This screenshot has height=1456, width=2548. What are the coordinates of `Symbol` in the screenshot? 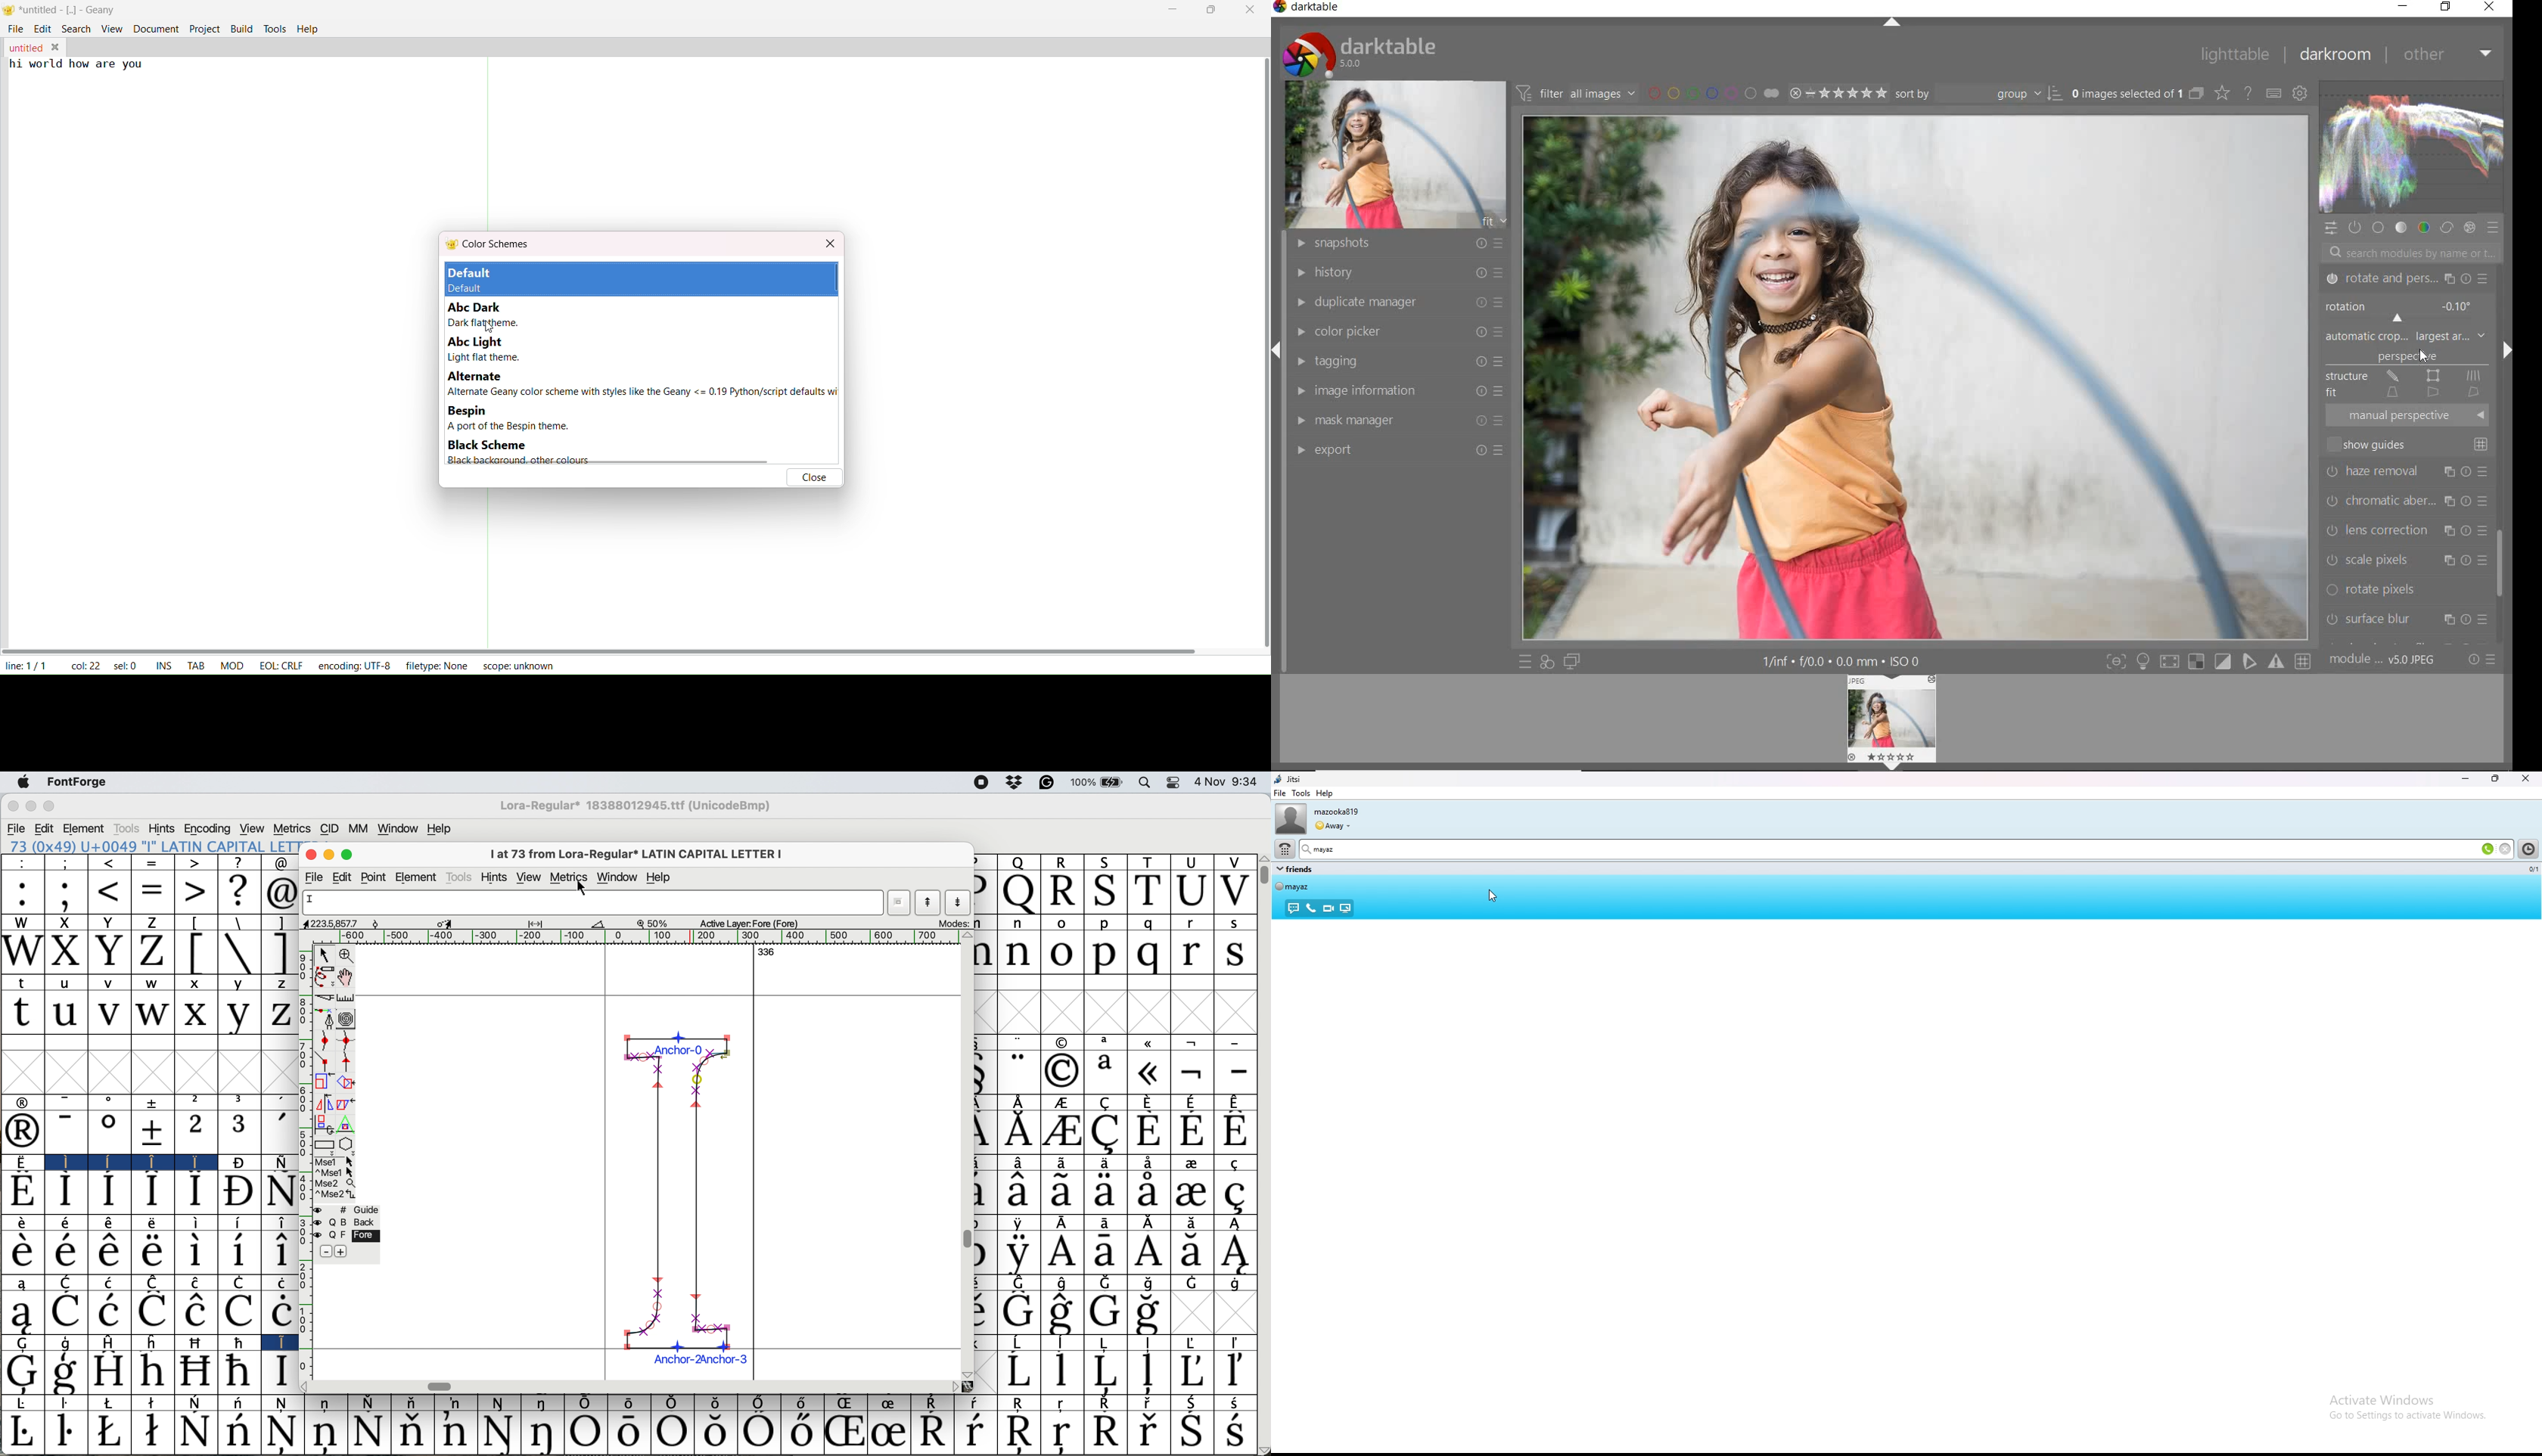 It's located at (24, 1433).